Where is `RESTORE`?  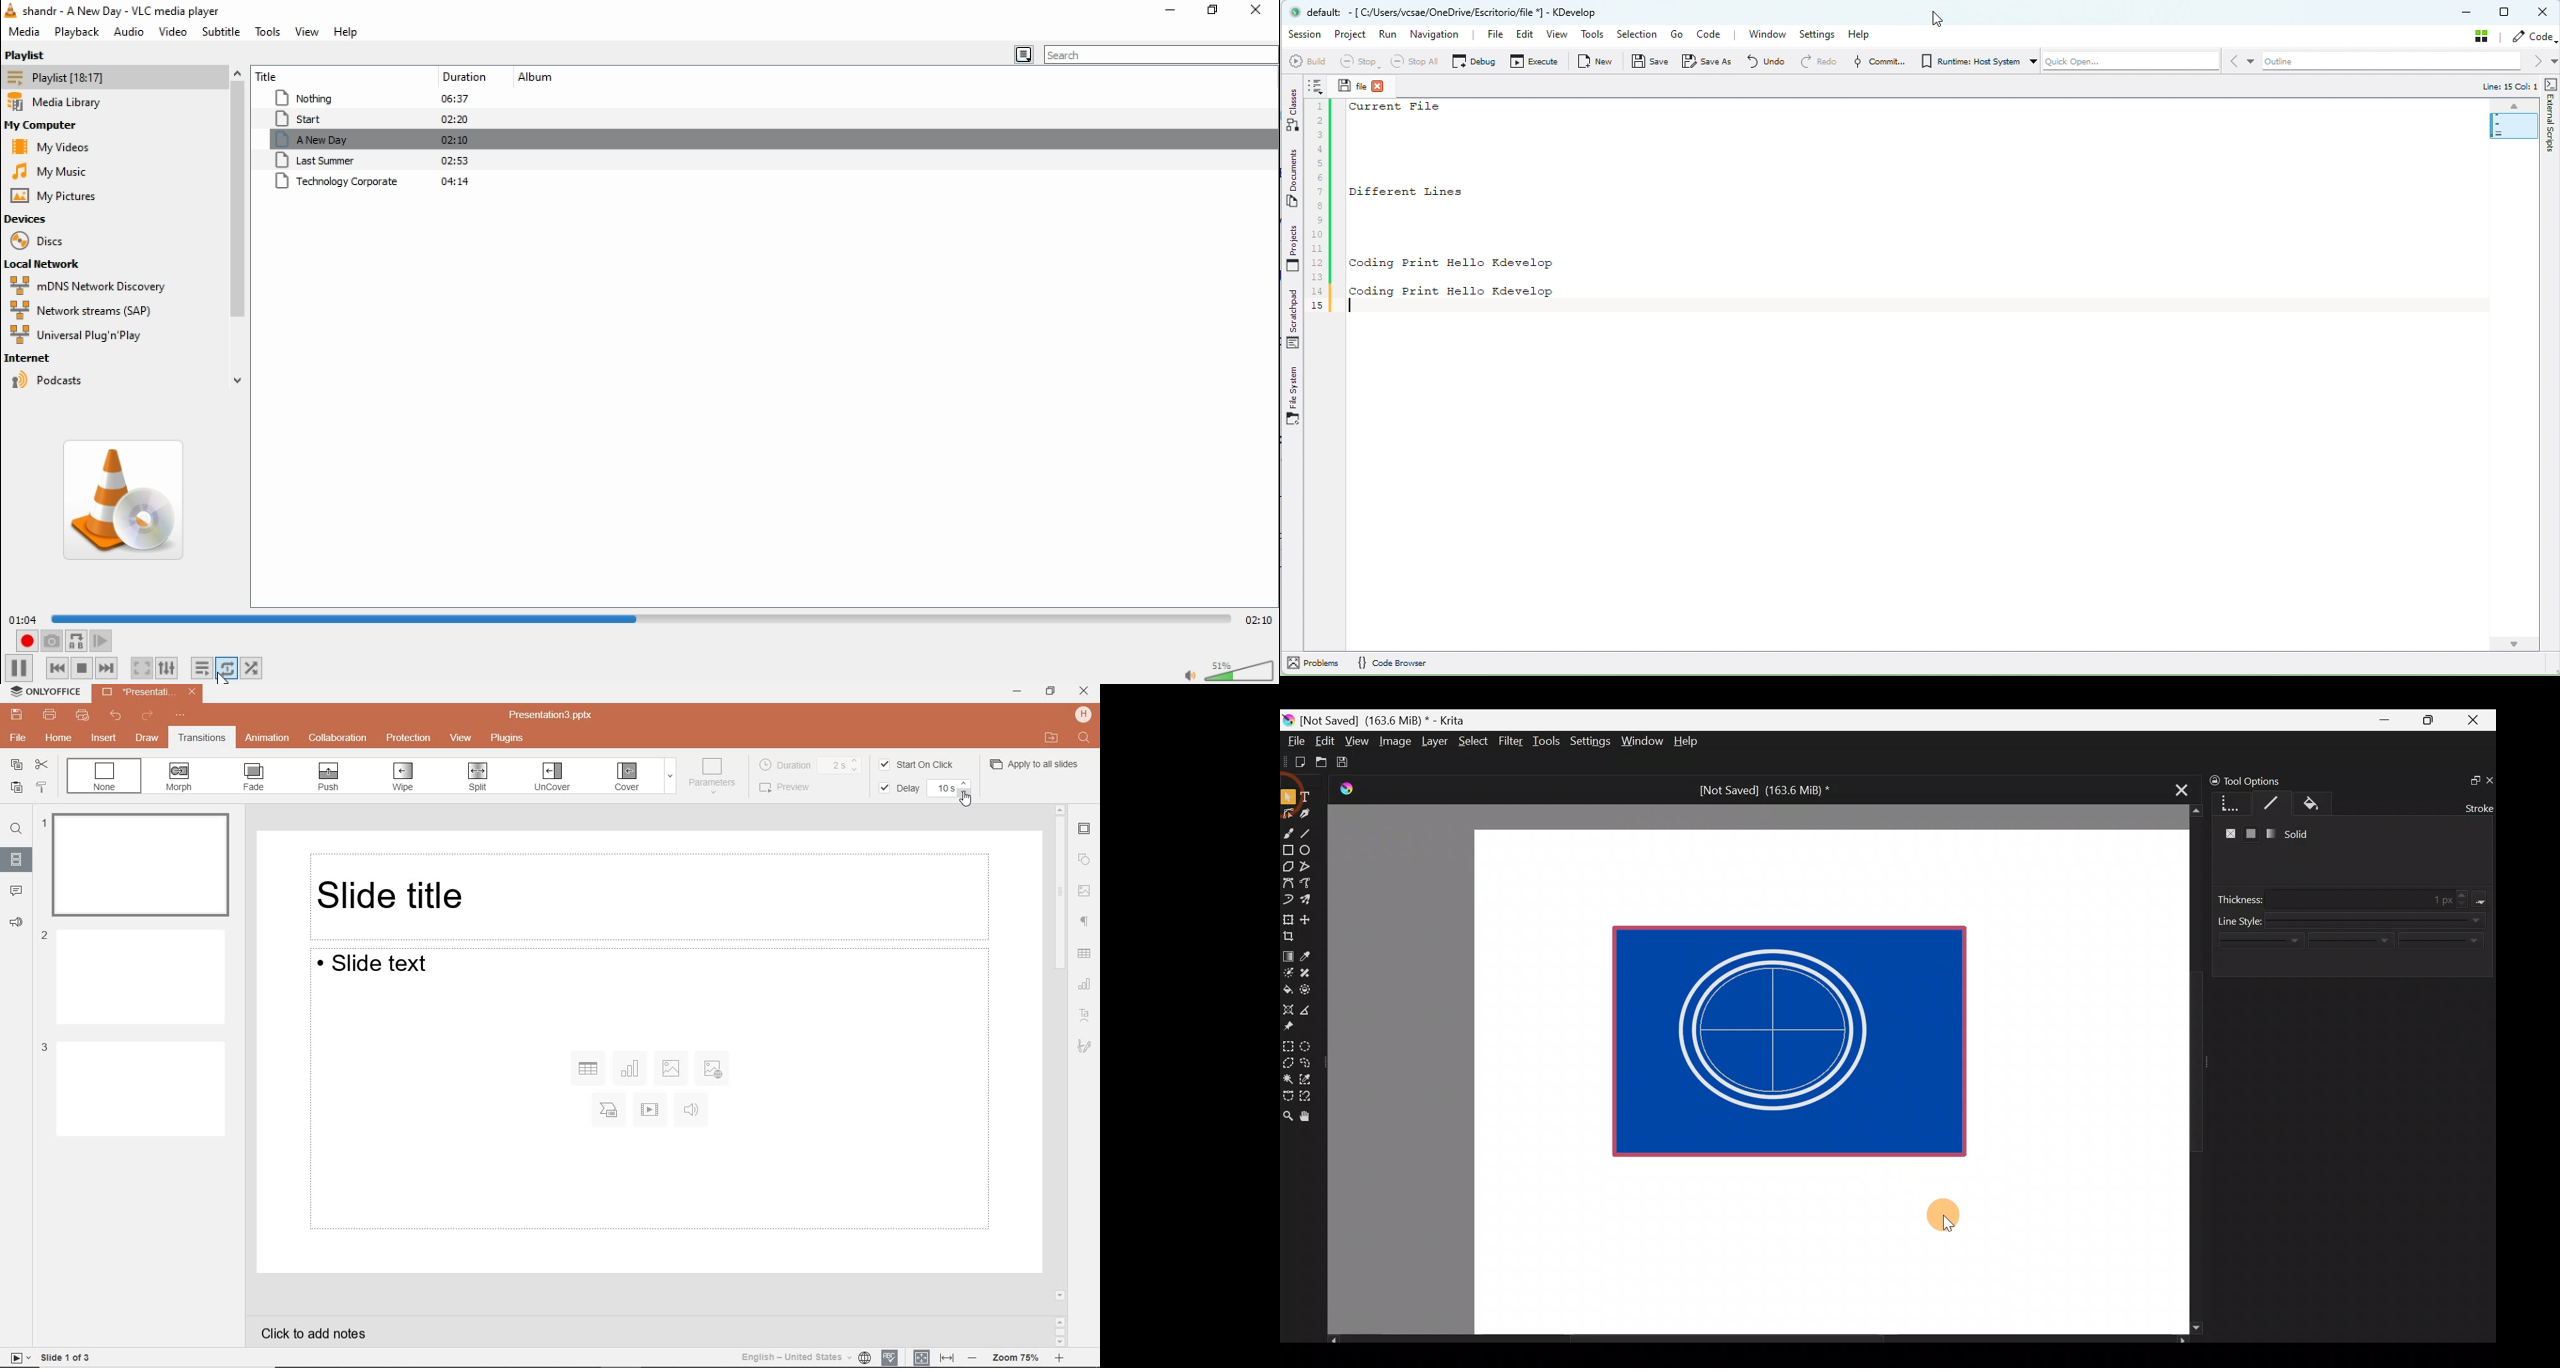 RESTORE is located at coordinates (1052, 692).